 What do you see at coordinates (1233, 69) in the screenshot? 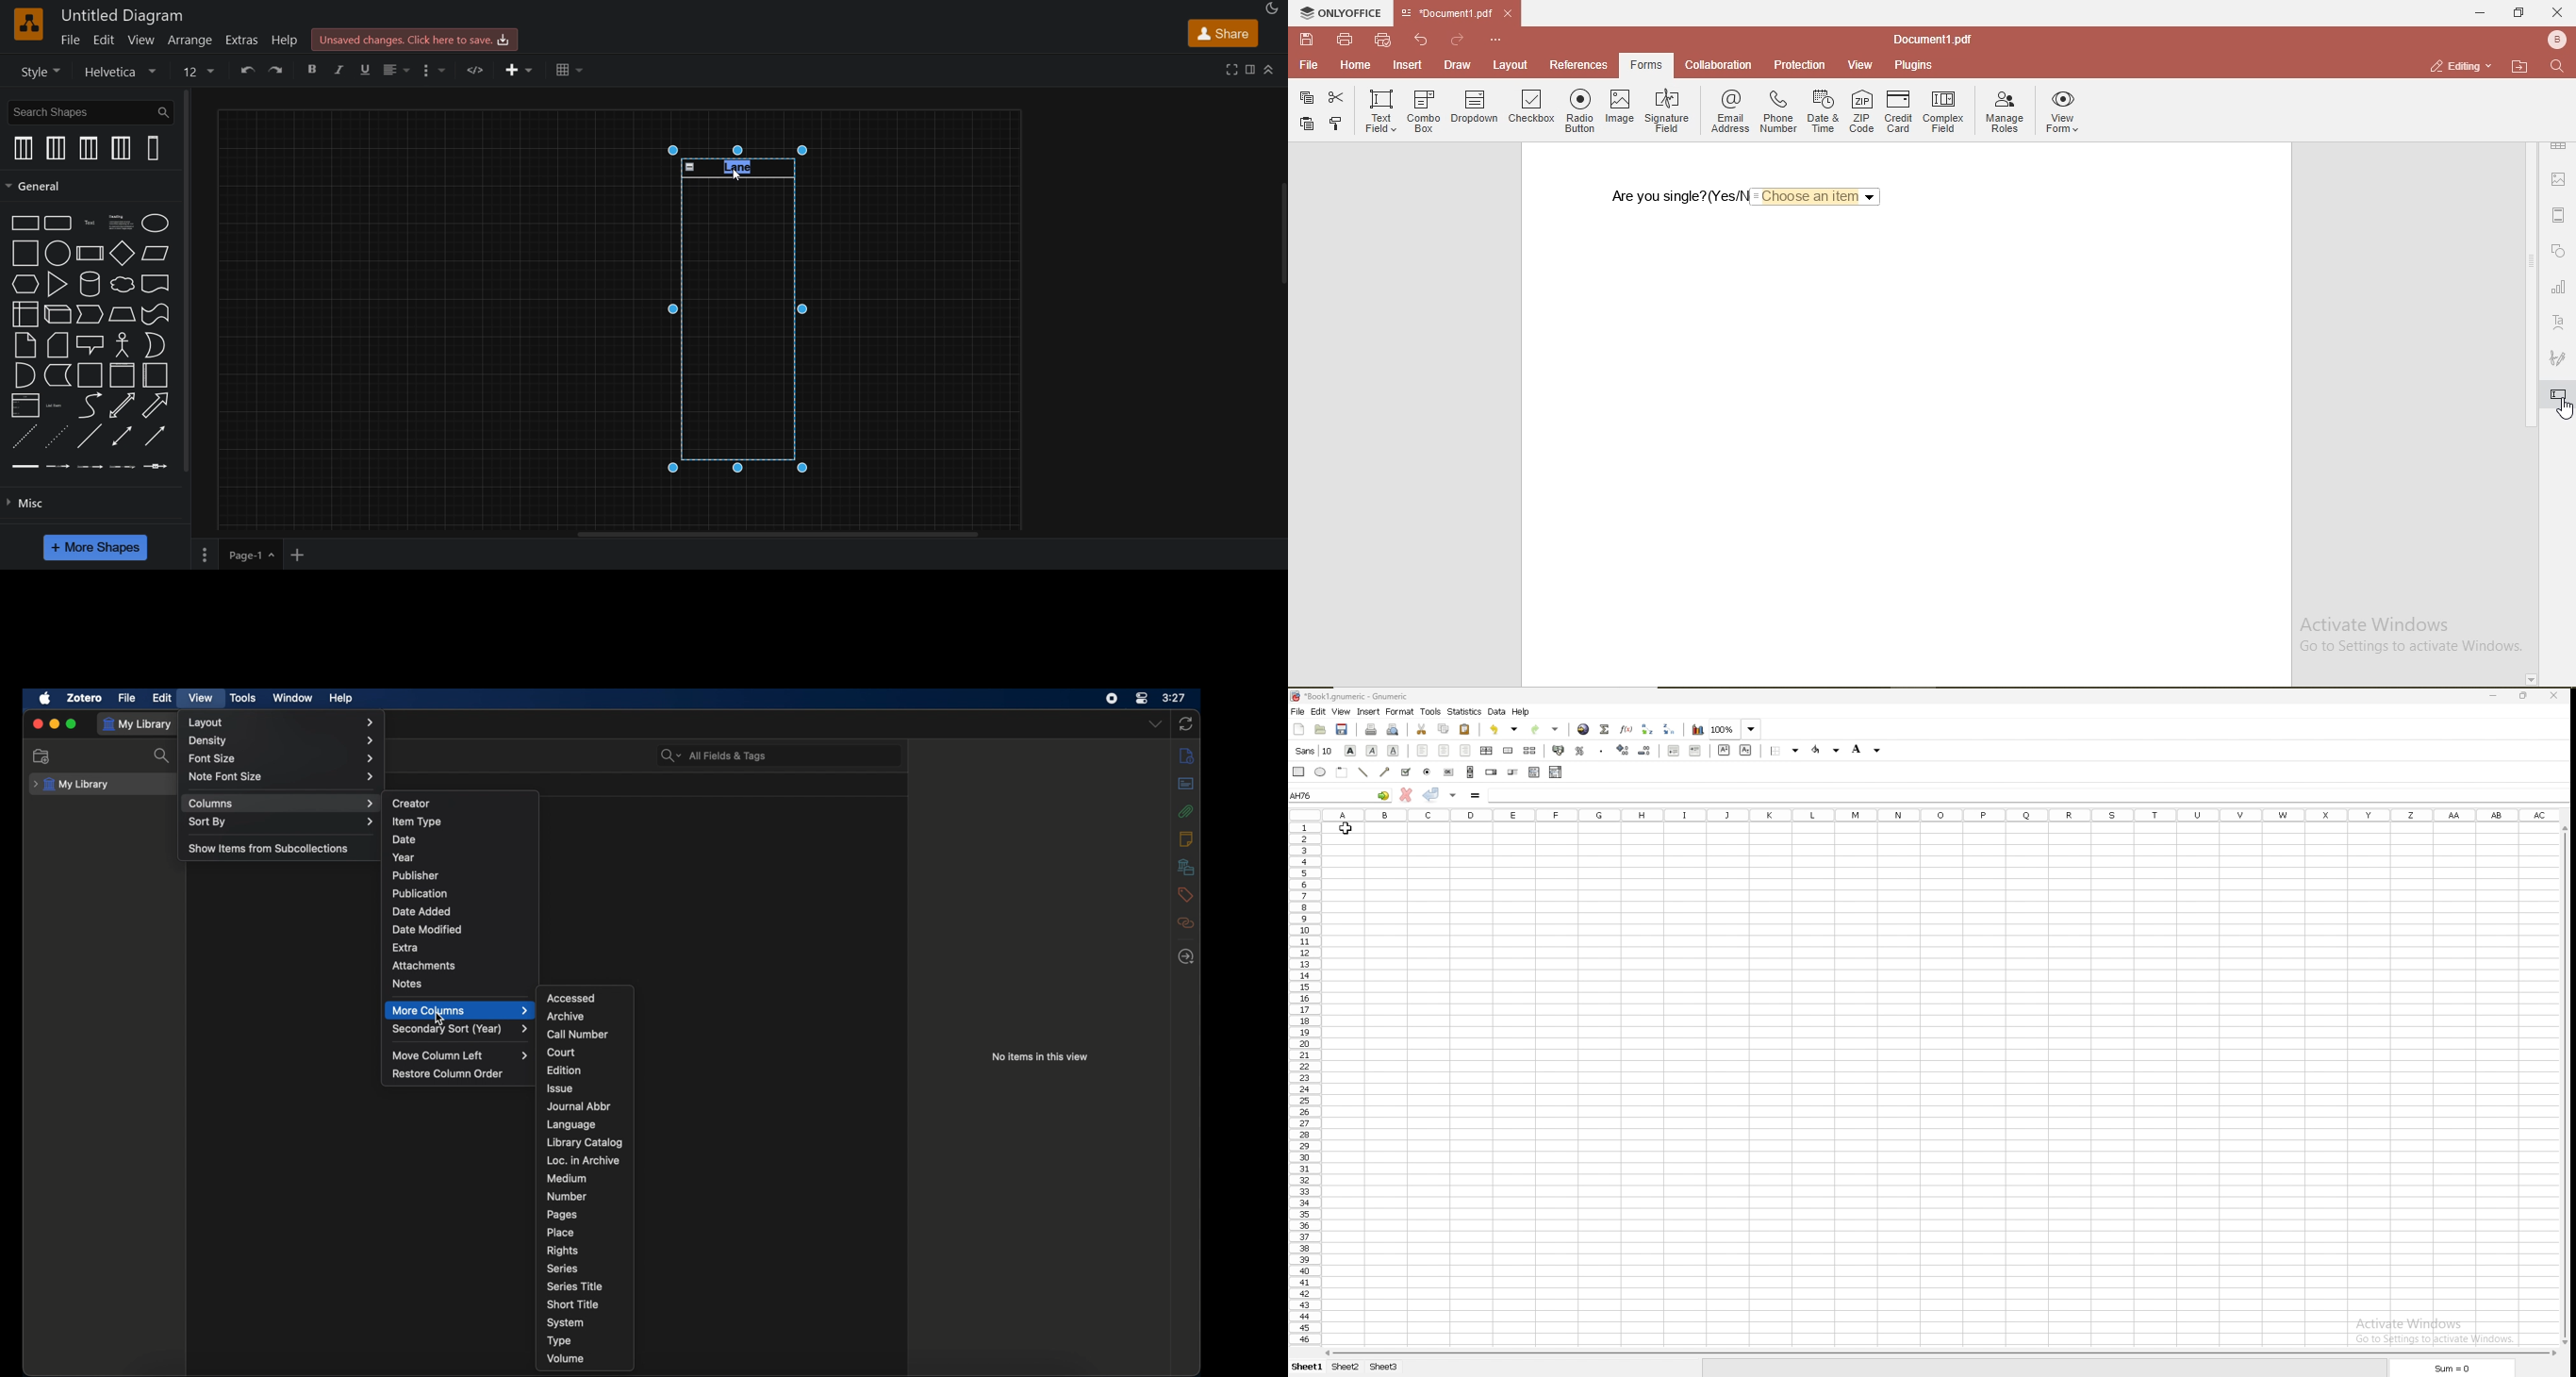
I see `fullscreen` at bounding box center [1233, 69].